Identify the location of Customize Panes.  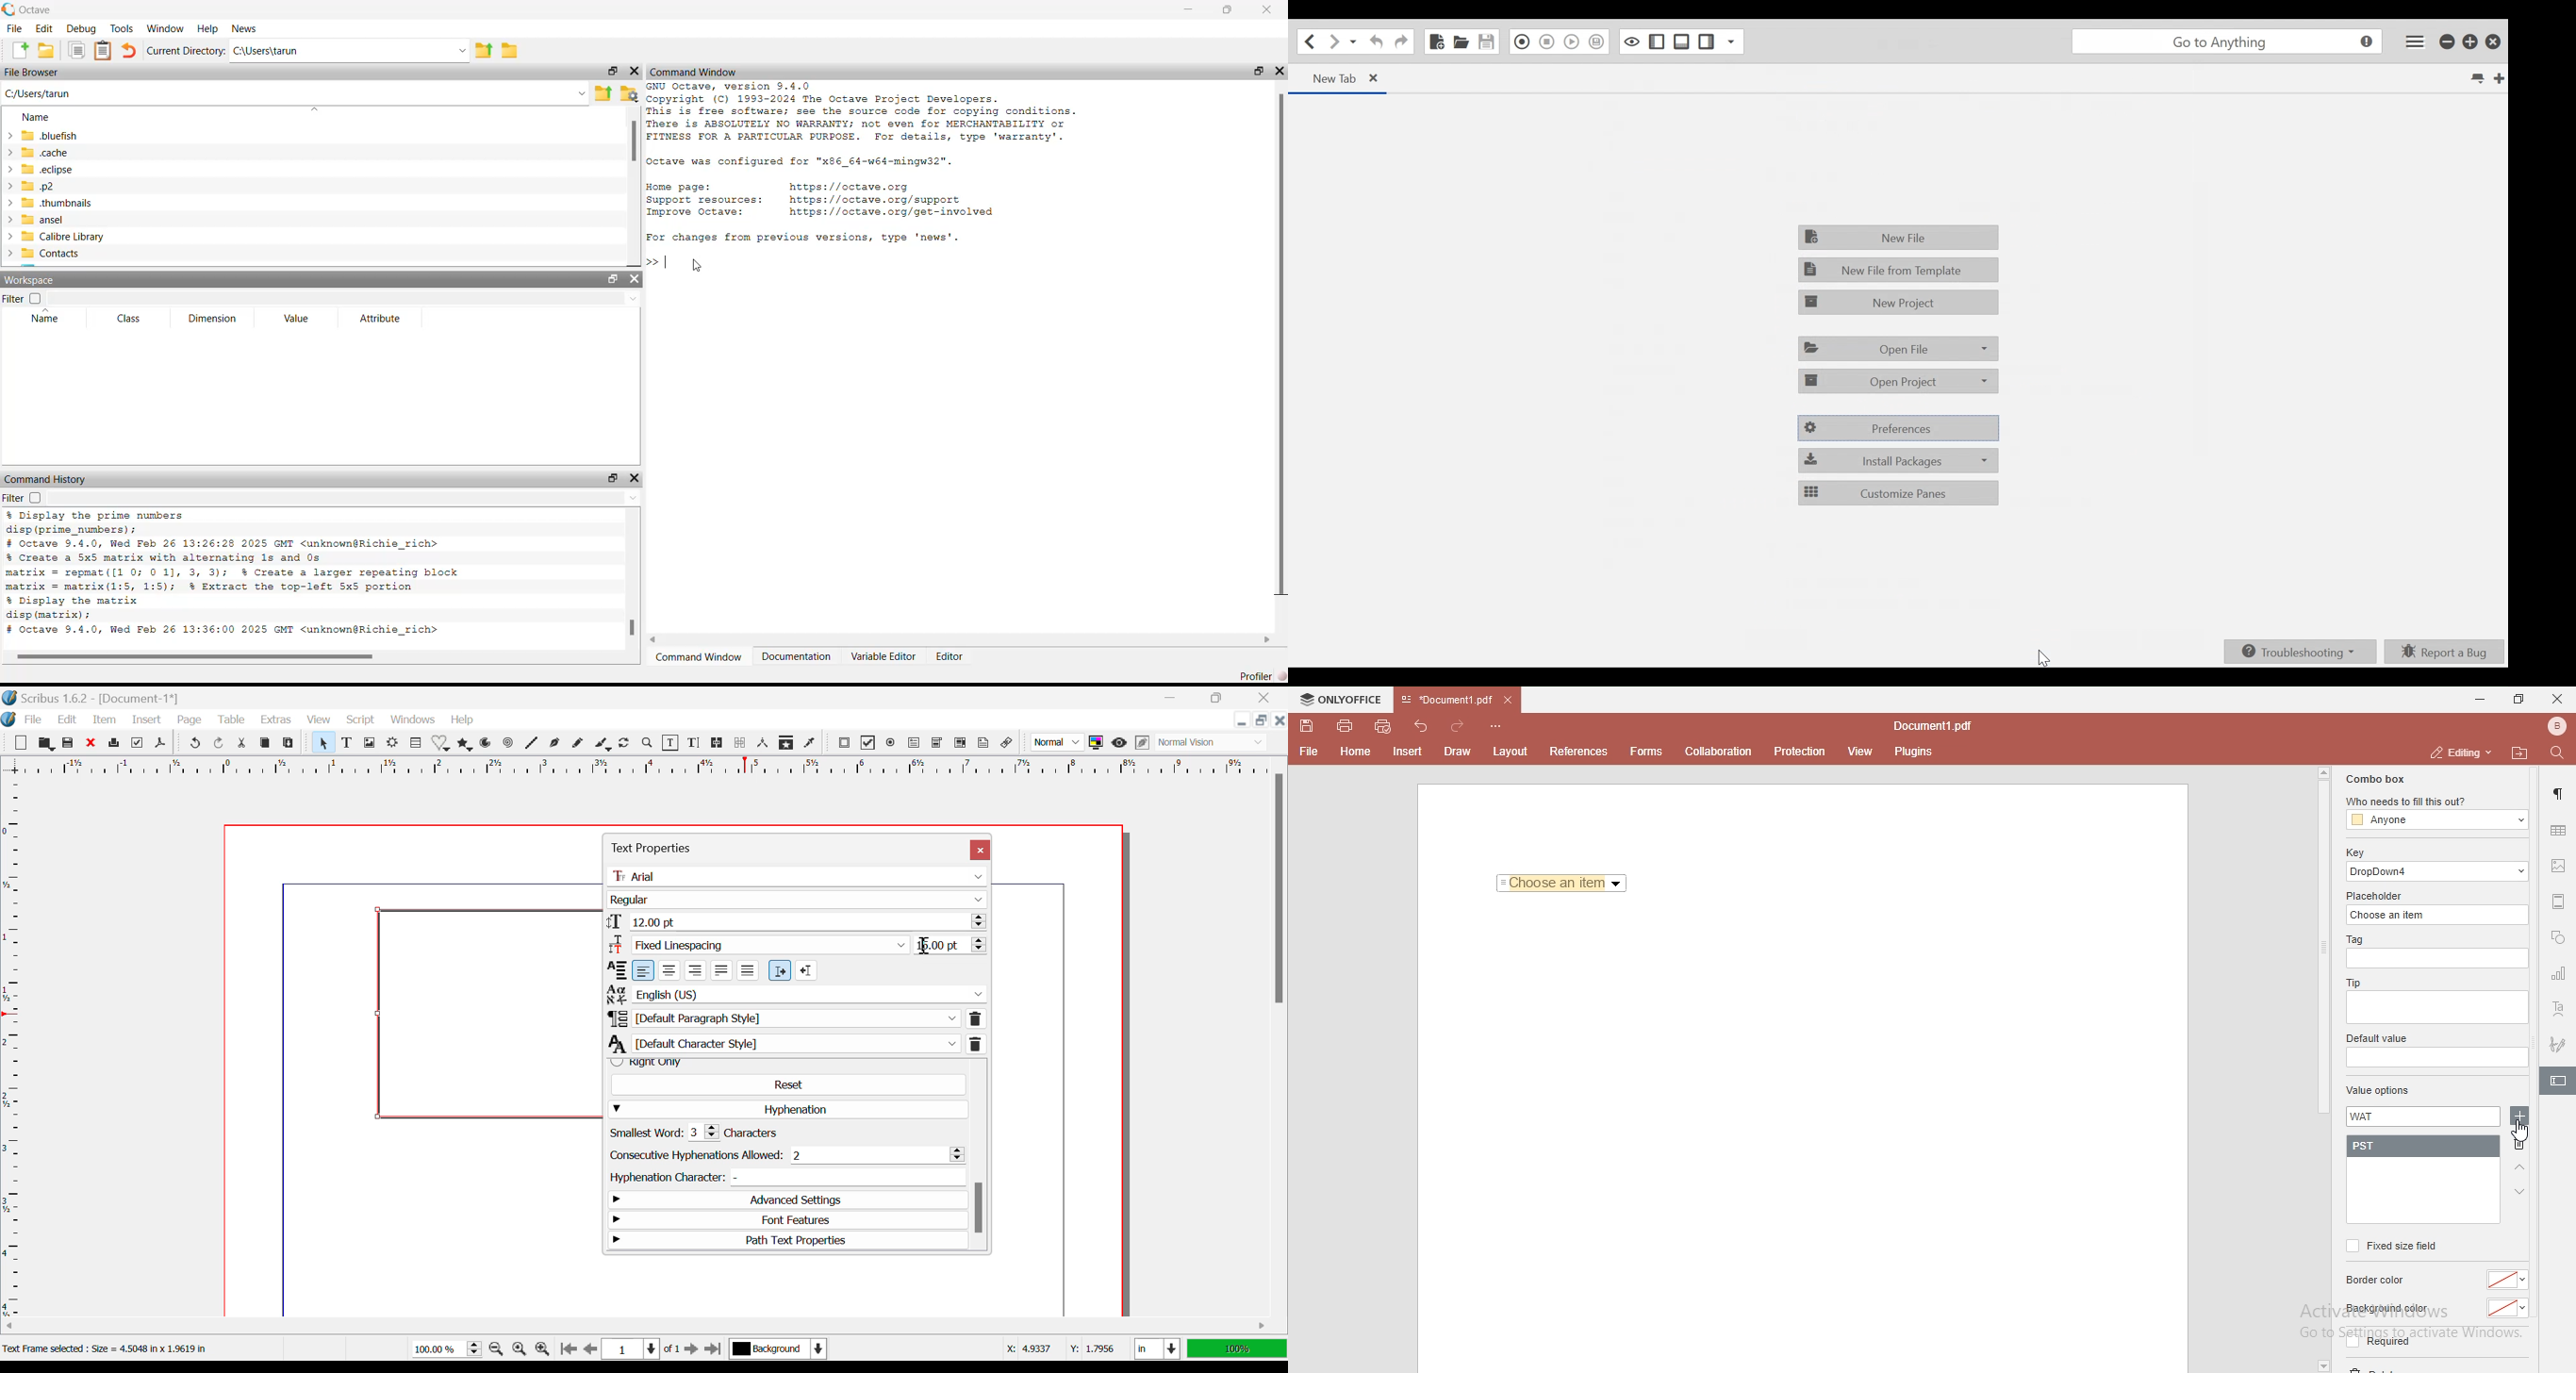
(1897, 493).